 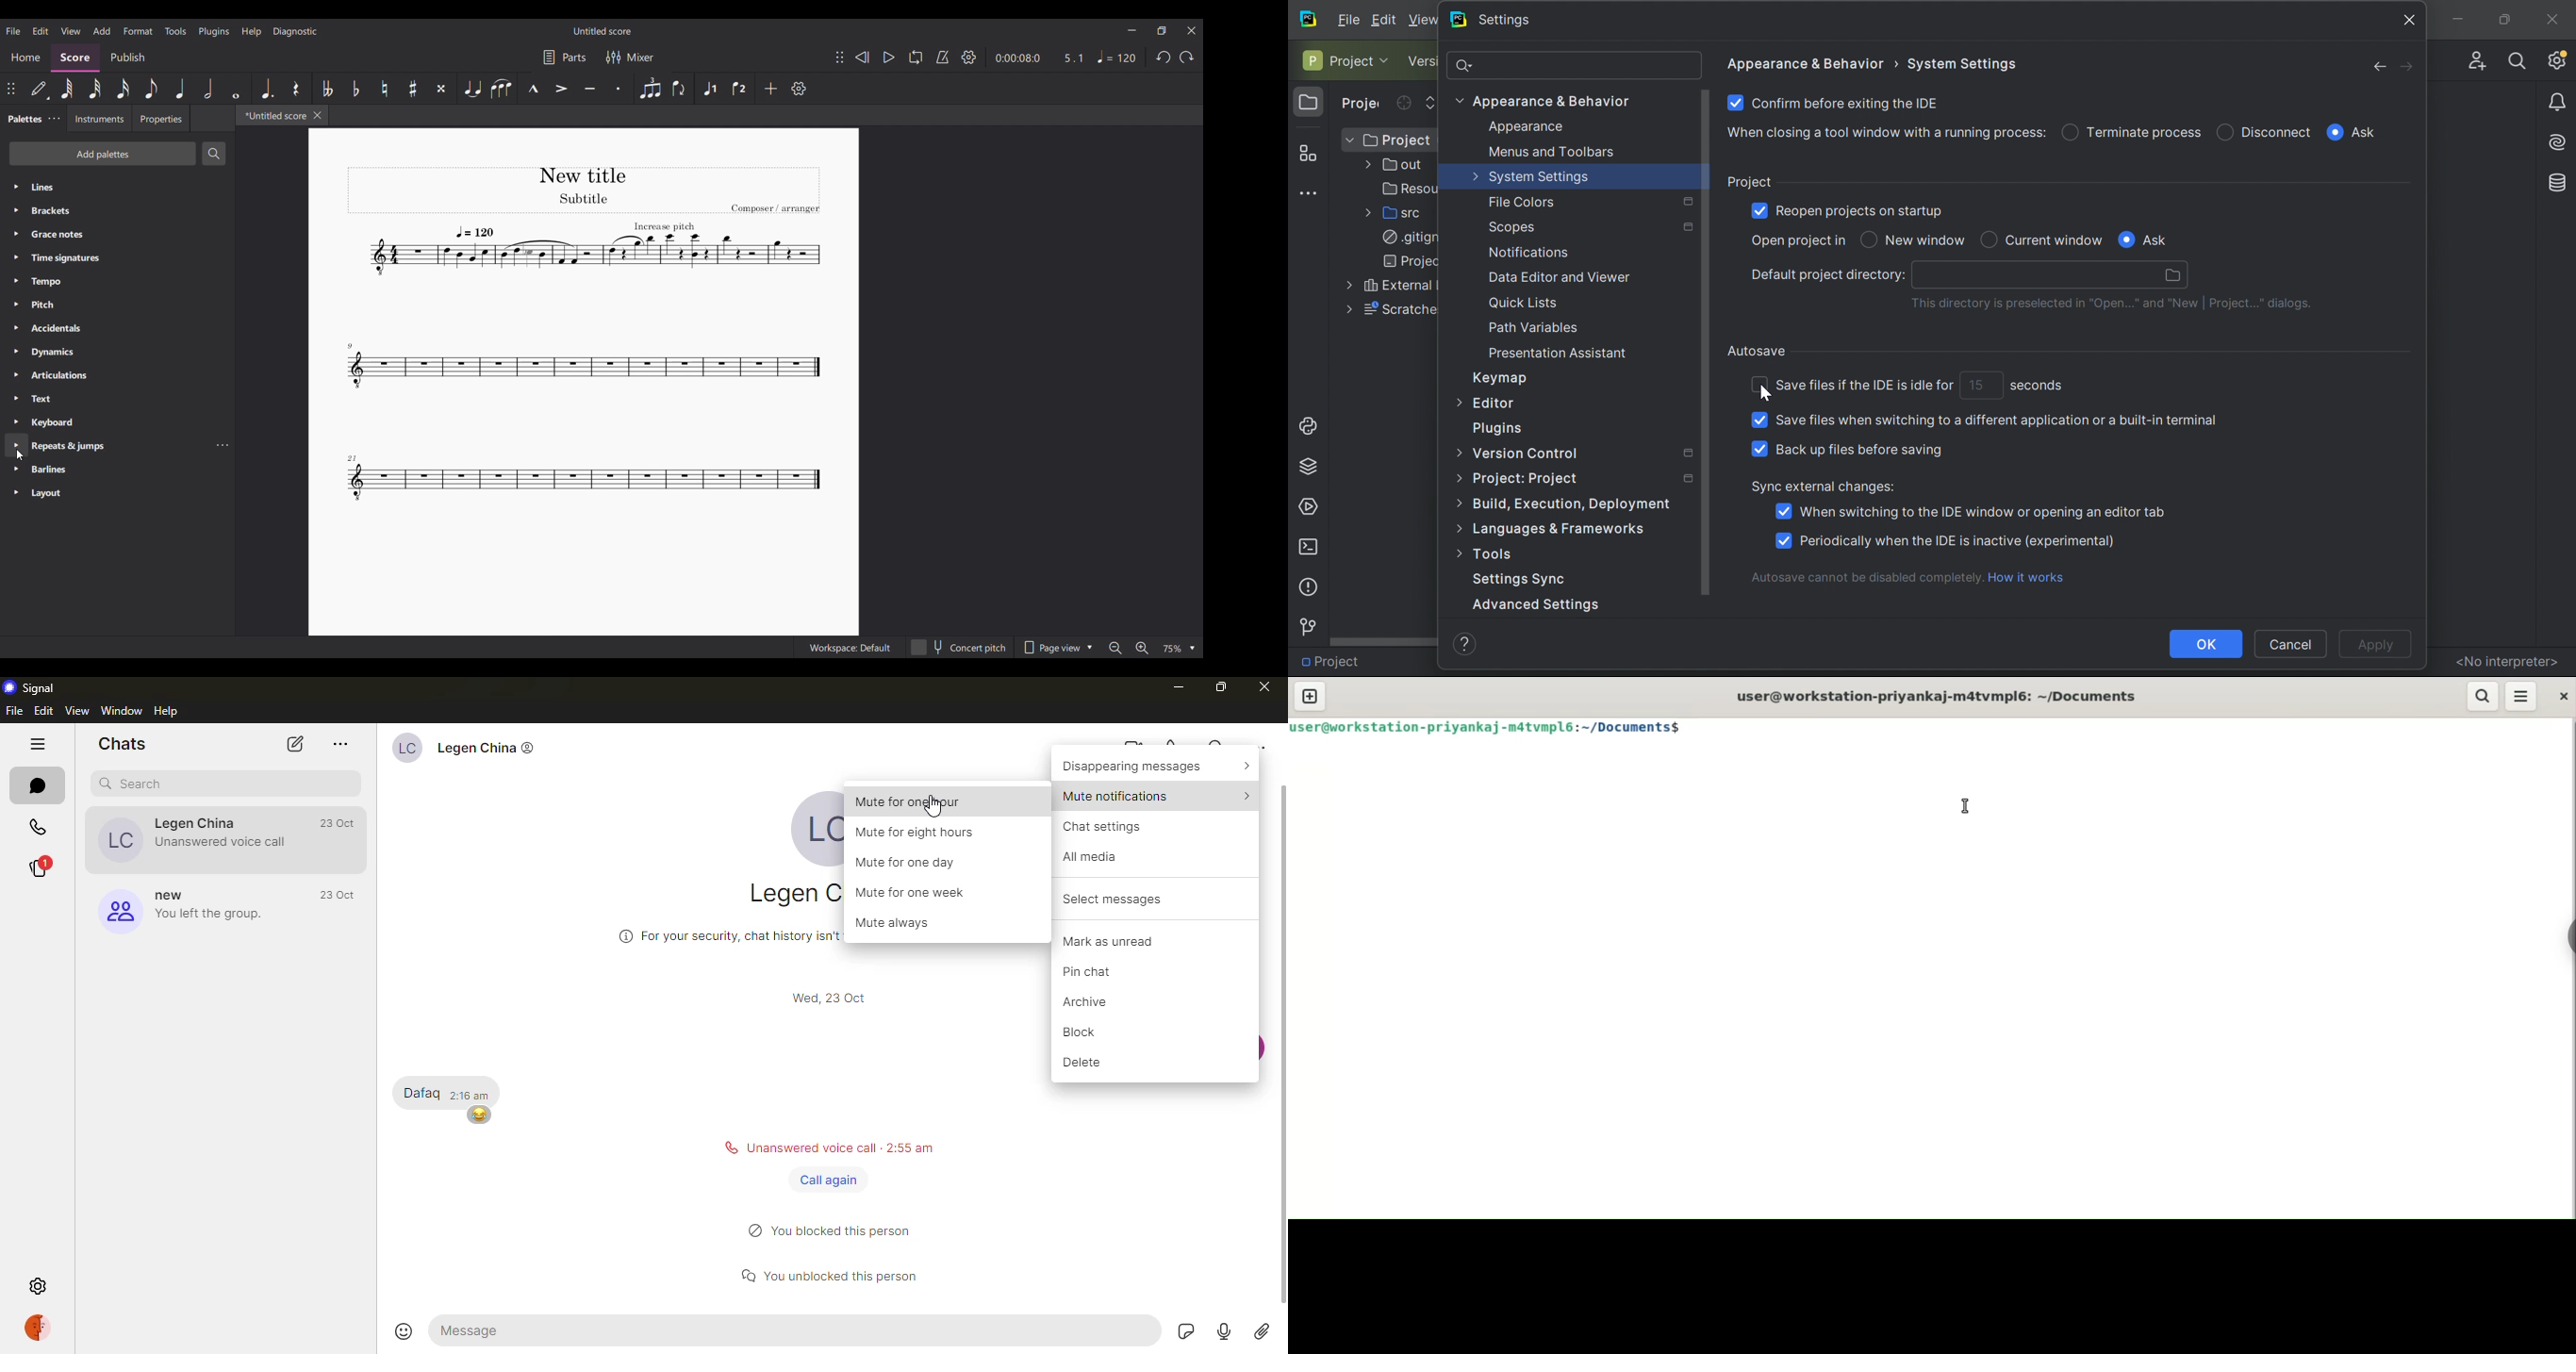 I want to click on Back, so click(x=2373, y=66).